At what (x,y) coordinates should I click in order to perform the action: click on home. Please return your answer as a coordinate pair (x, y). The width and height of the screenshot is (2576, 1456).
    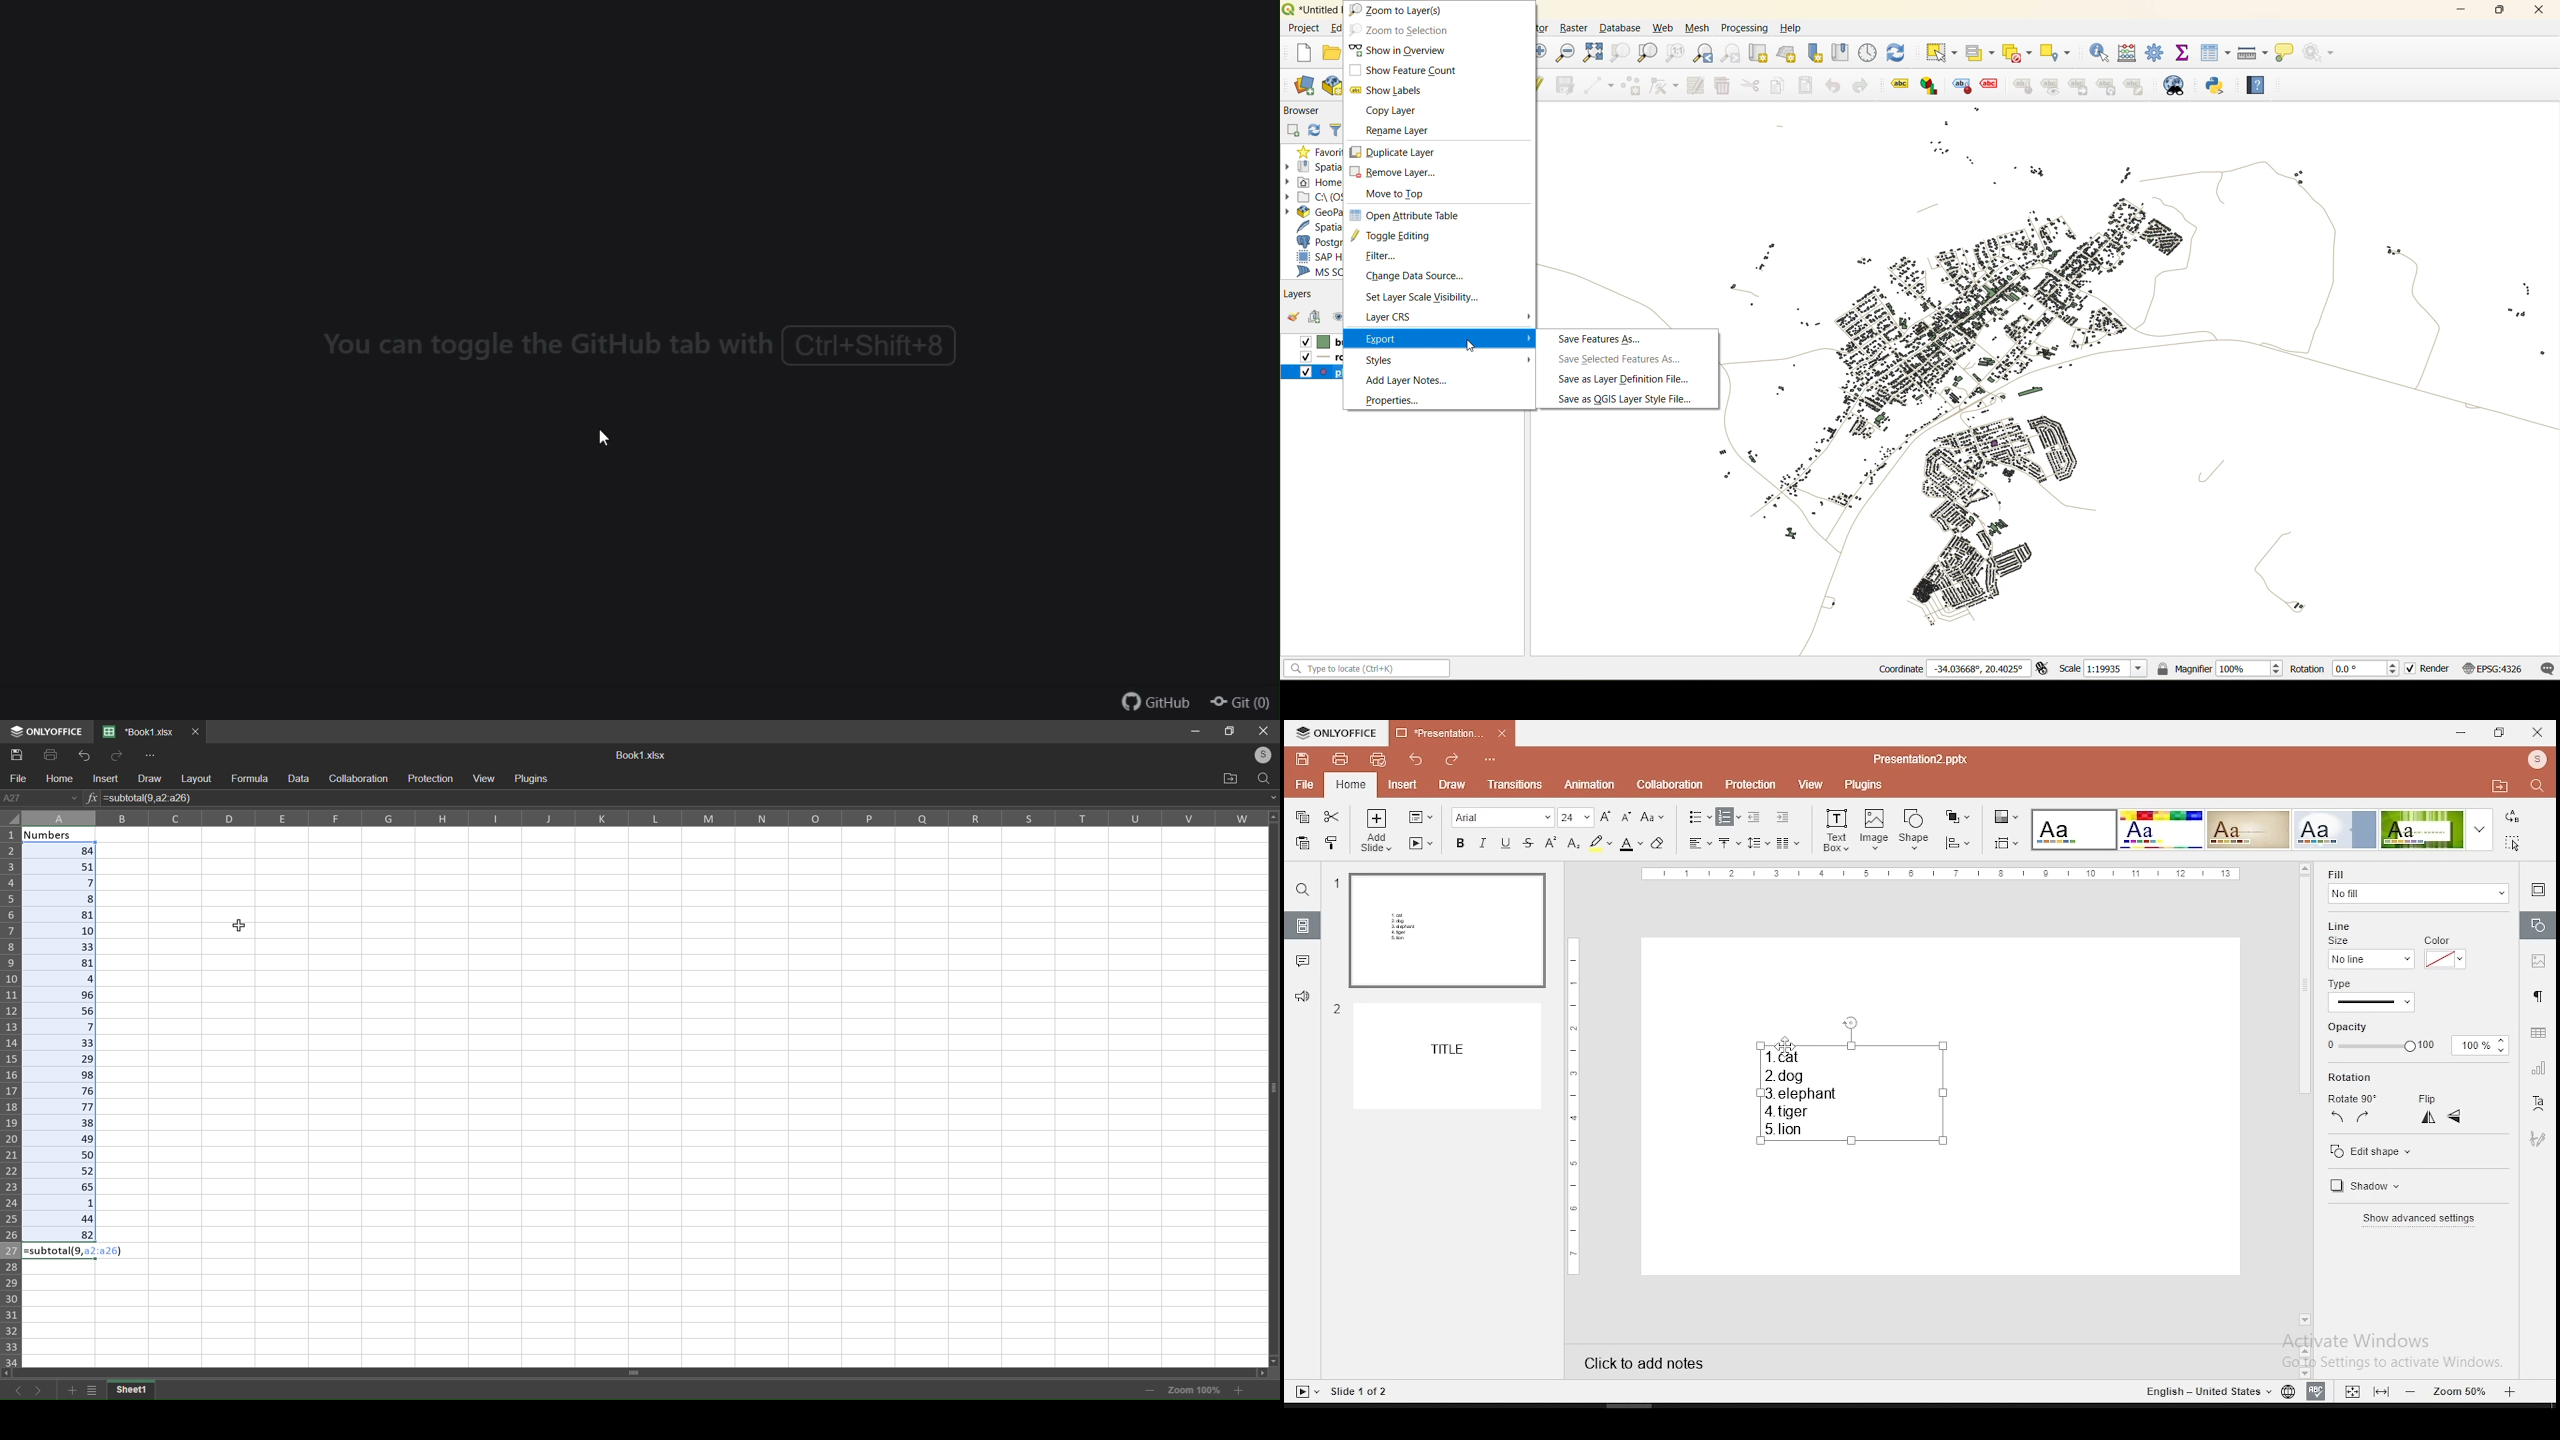
    Looking at the image, I should click on (1352, 784).